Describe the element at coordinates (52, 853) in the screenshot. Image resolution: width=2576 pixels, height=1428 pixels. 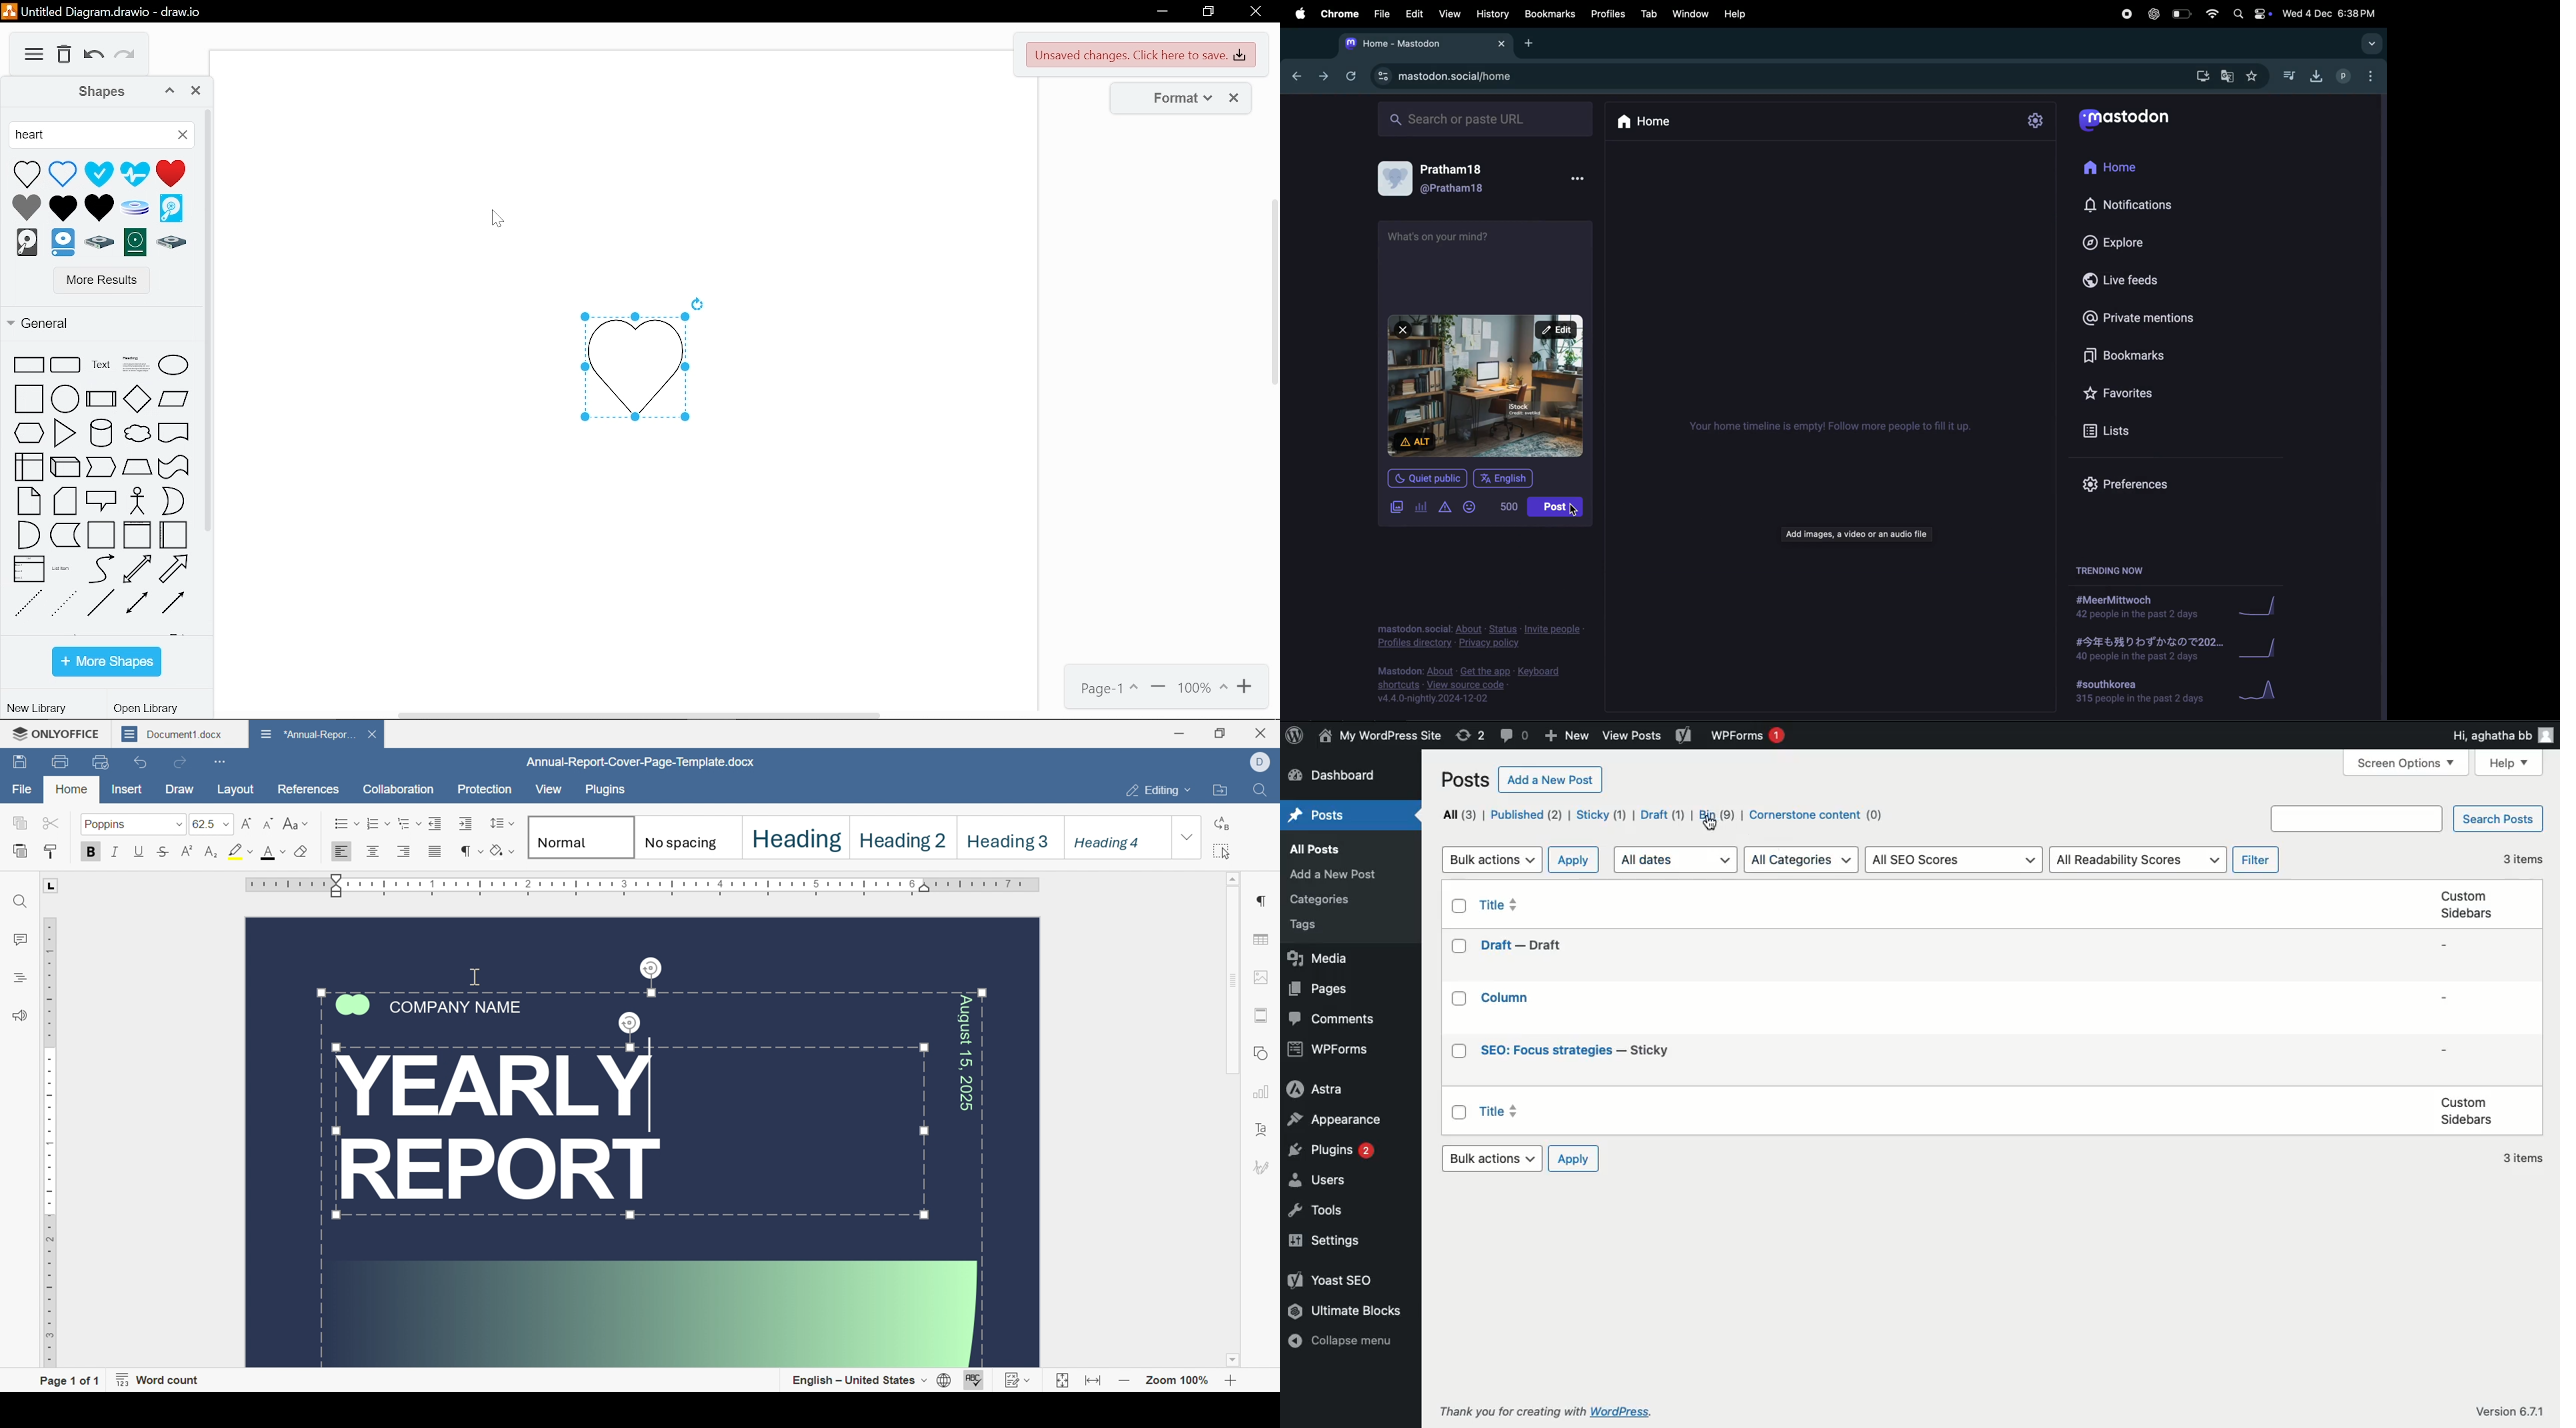
I see `copy style` at that location.